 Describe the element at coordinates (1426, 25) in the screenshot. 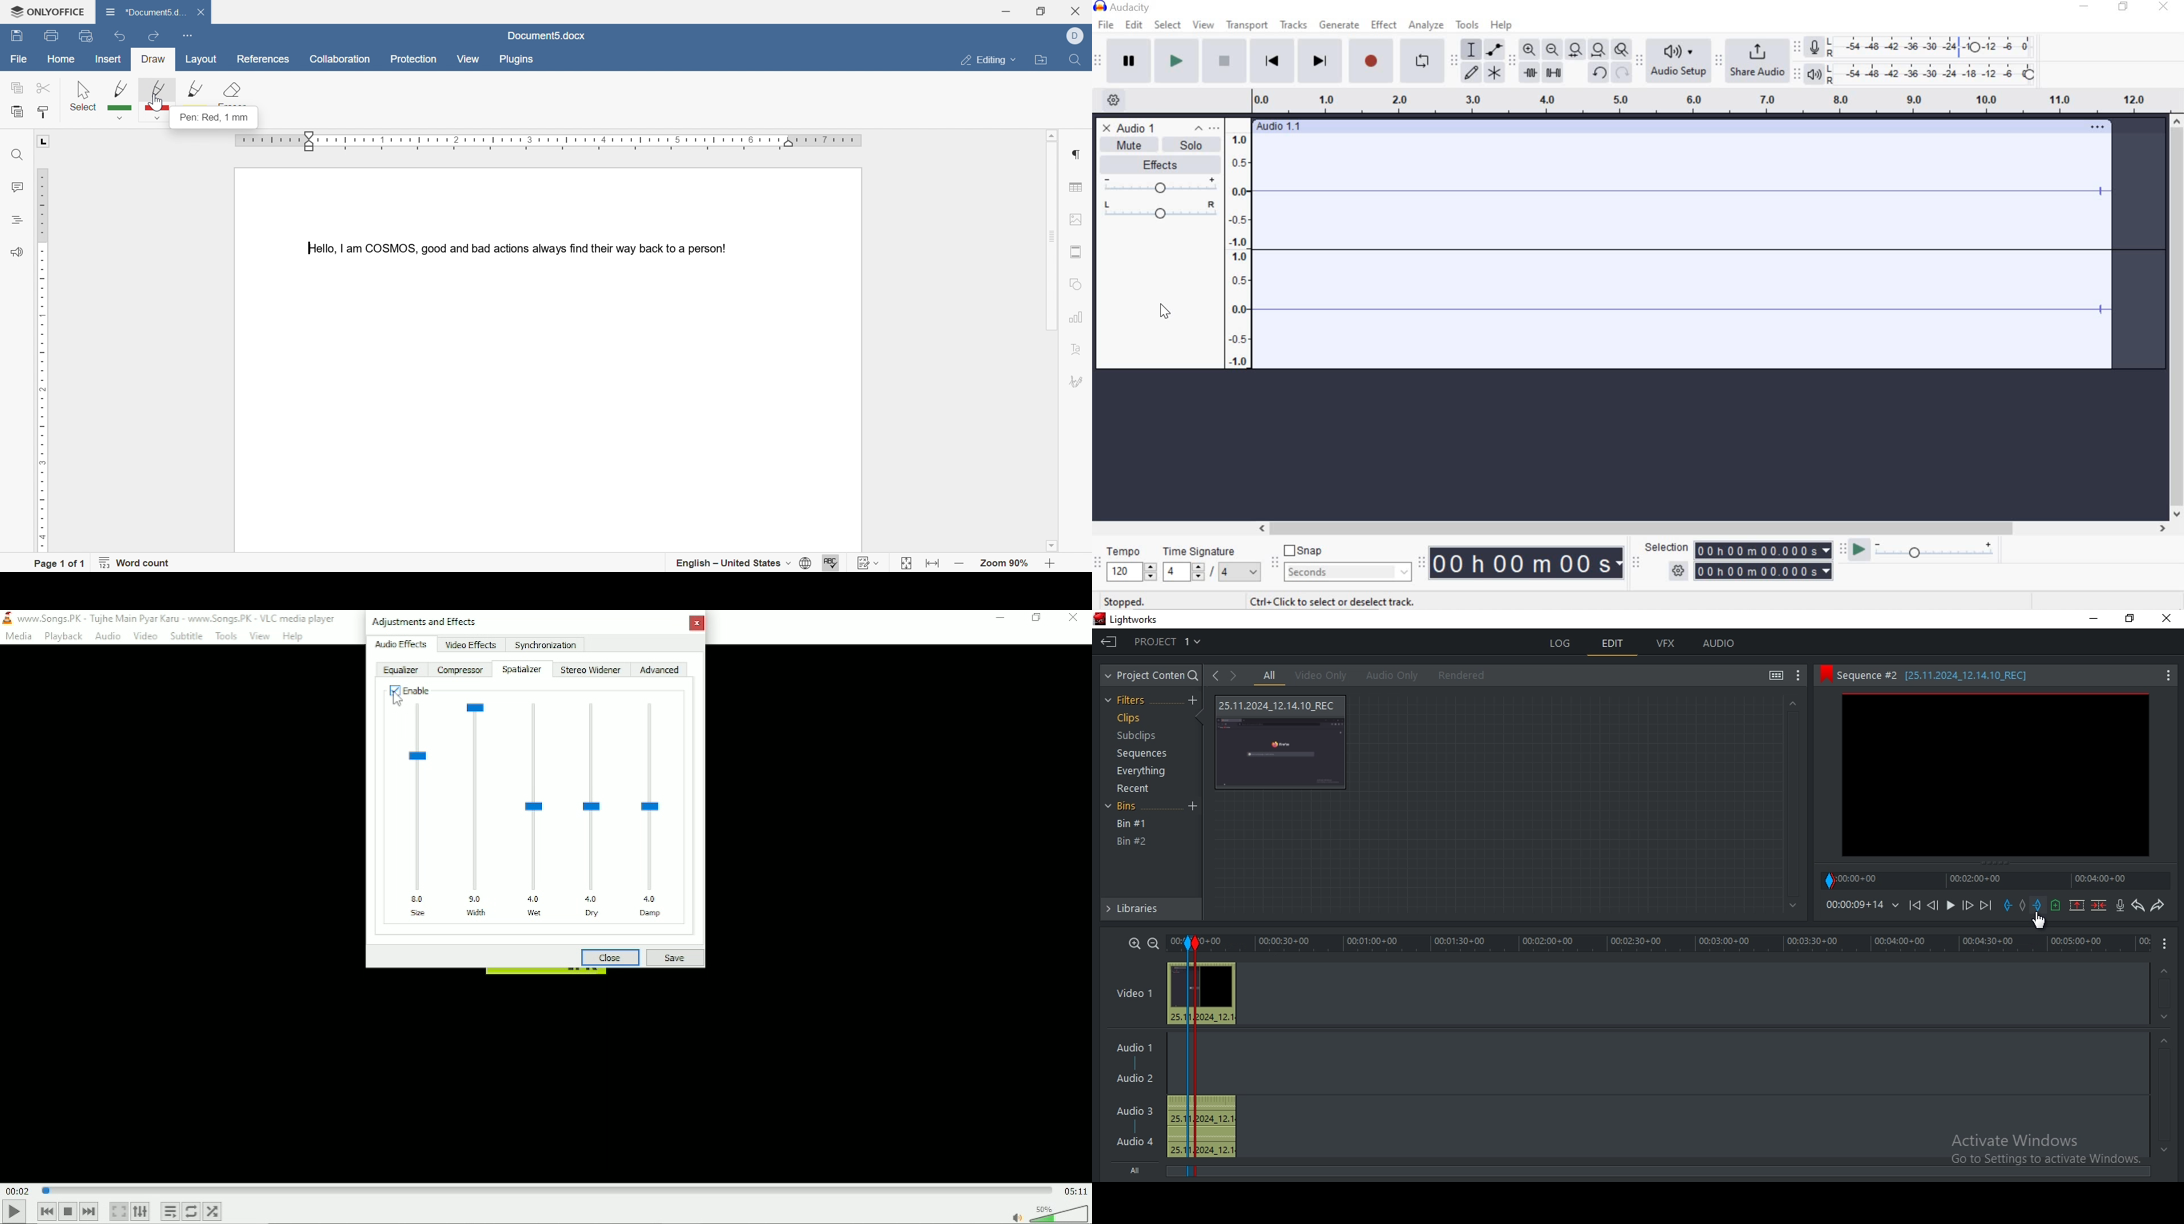

I see `analyze` at that location.